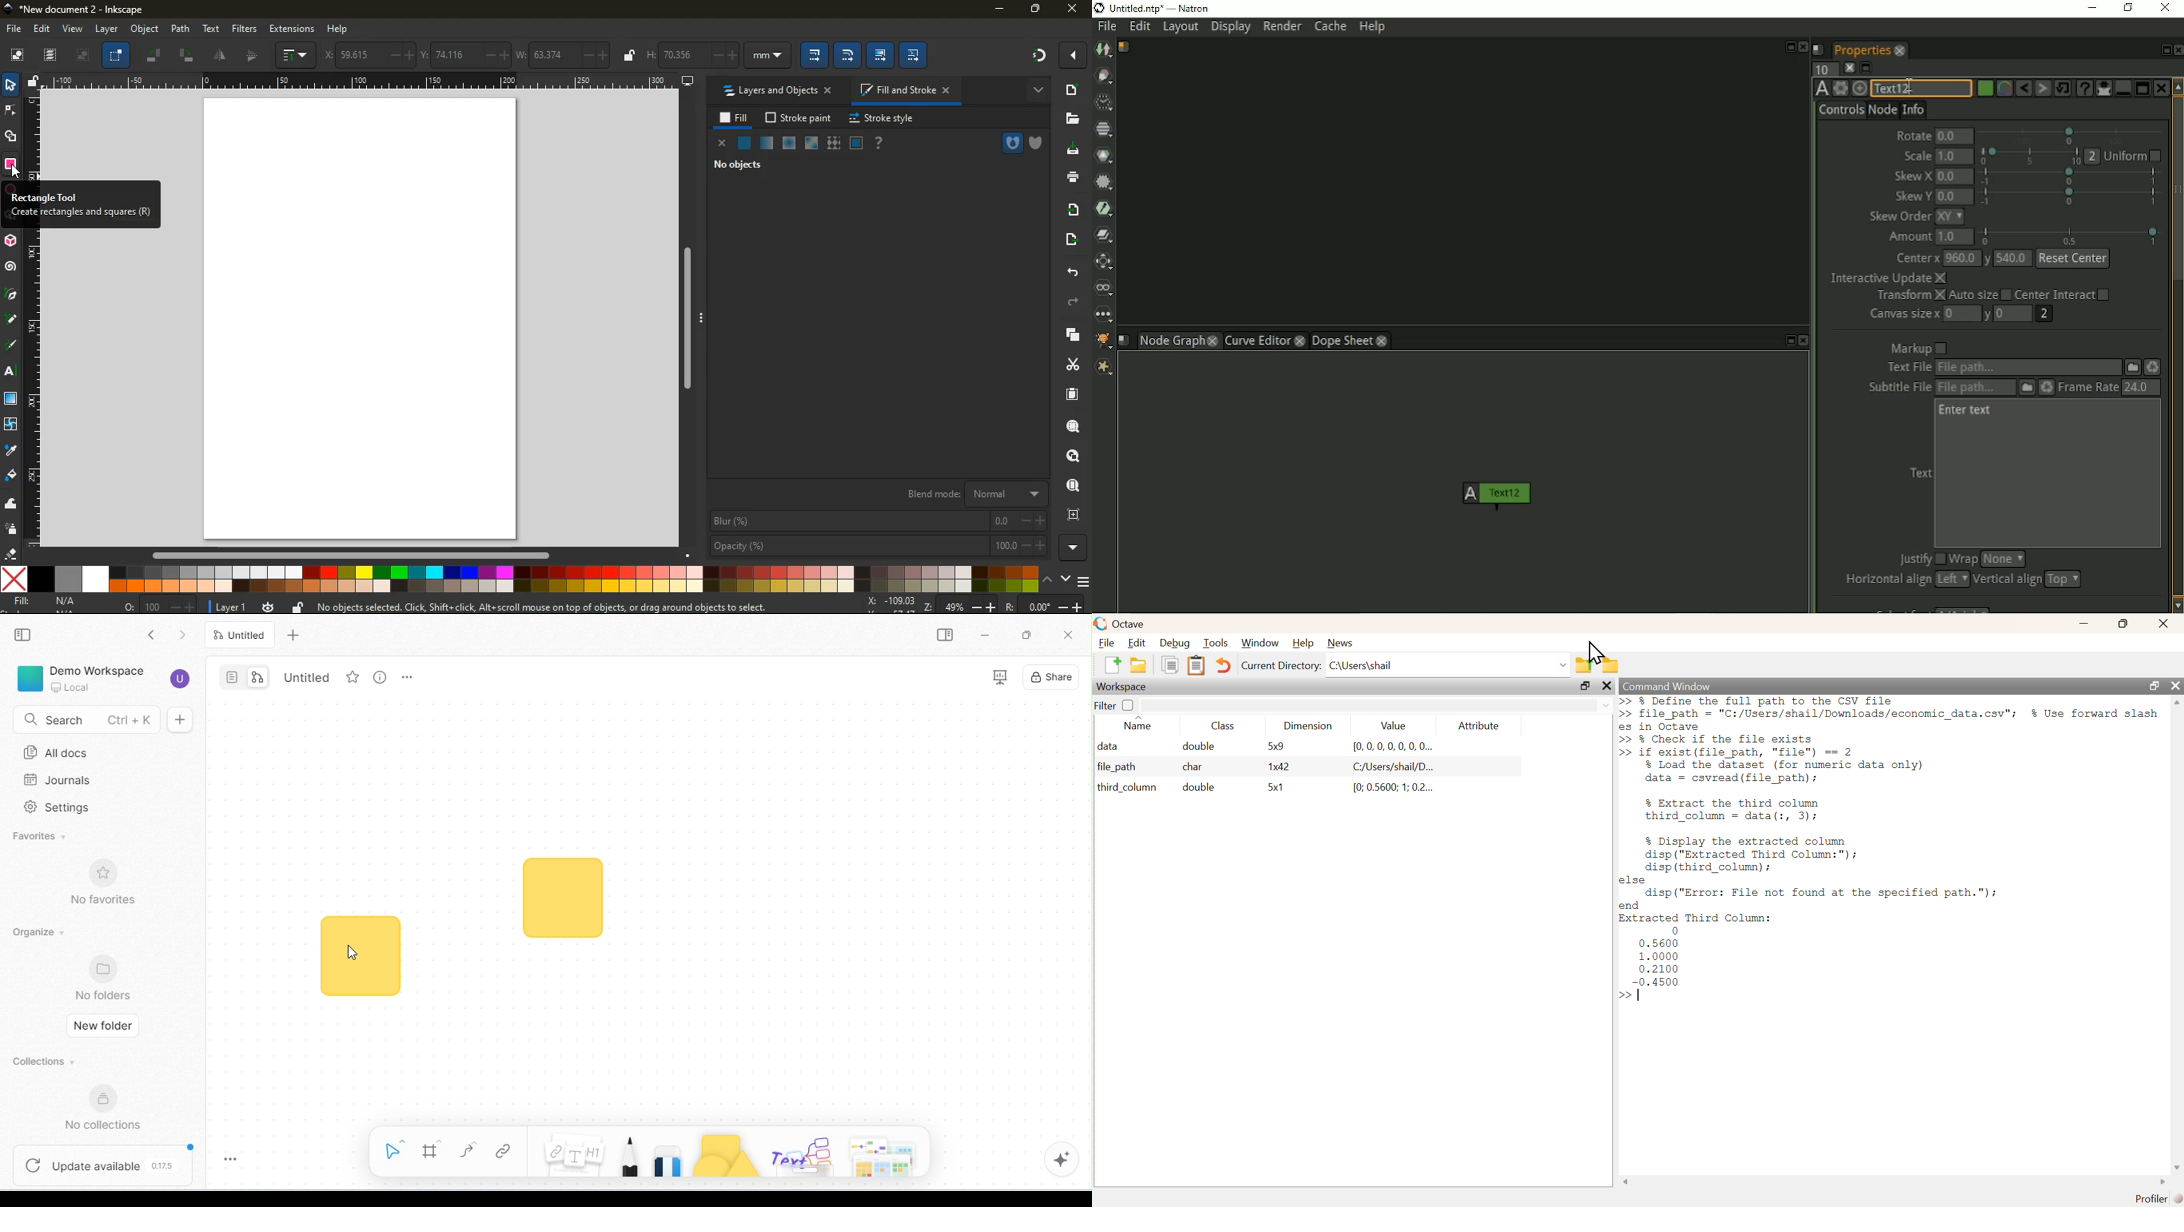  I want to click on frame, so click(1074, 516).